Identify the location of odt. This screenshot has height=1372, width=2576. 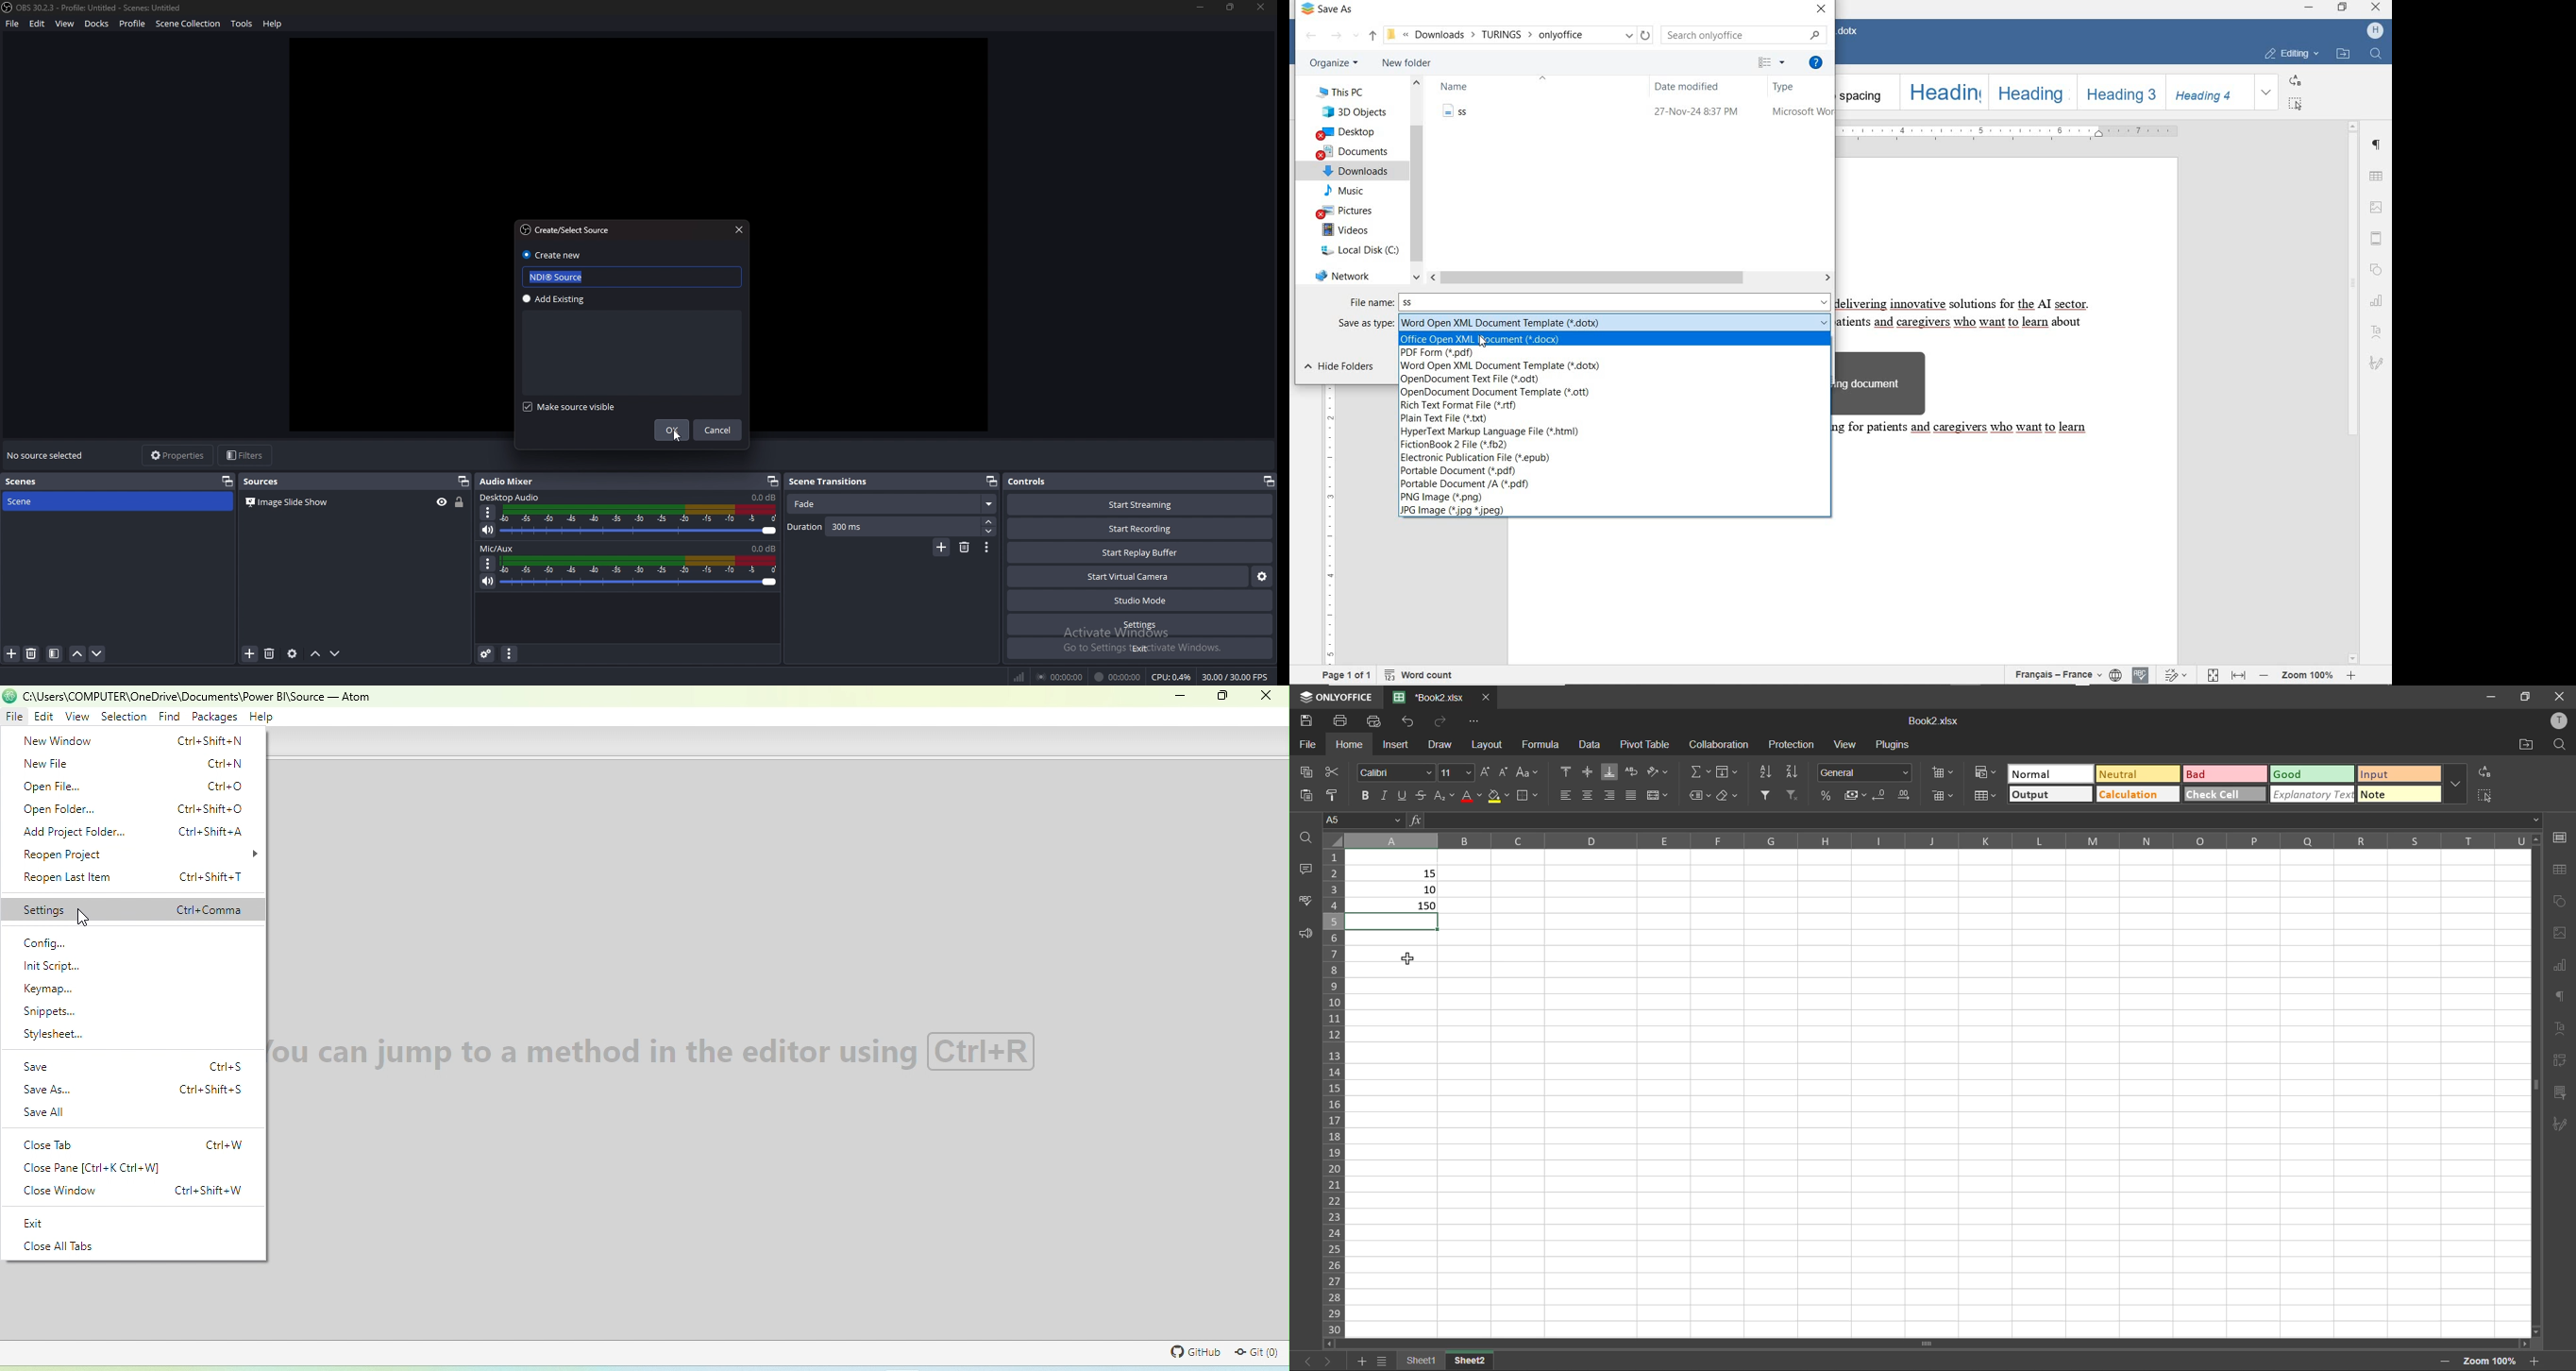
(1480, 379).